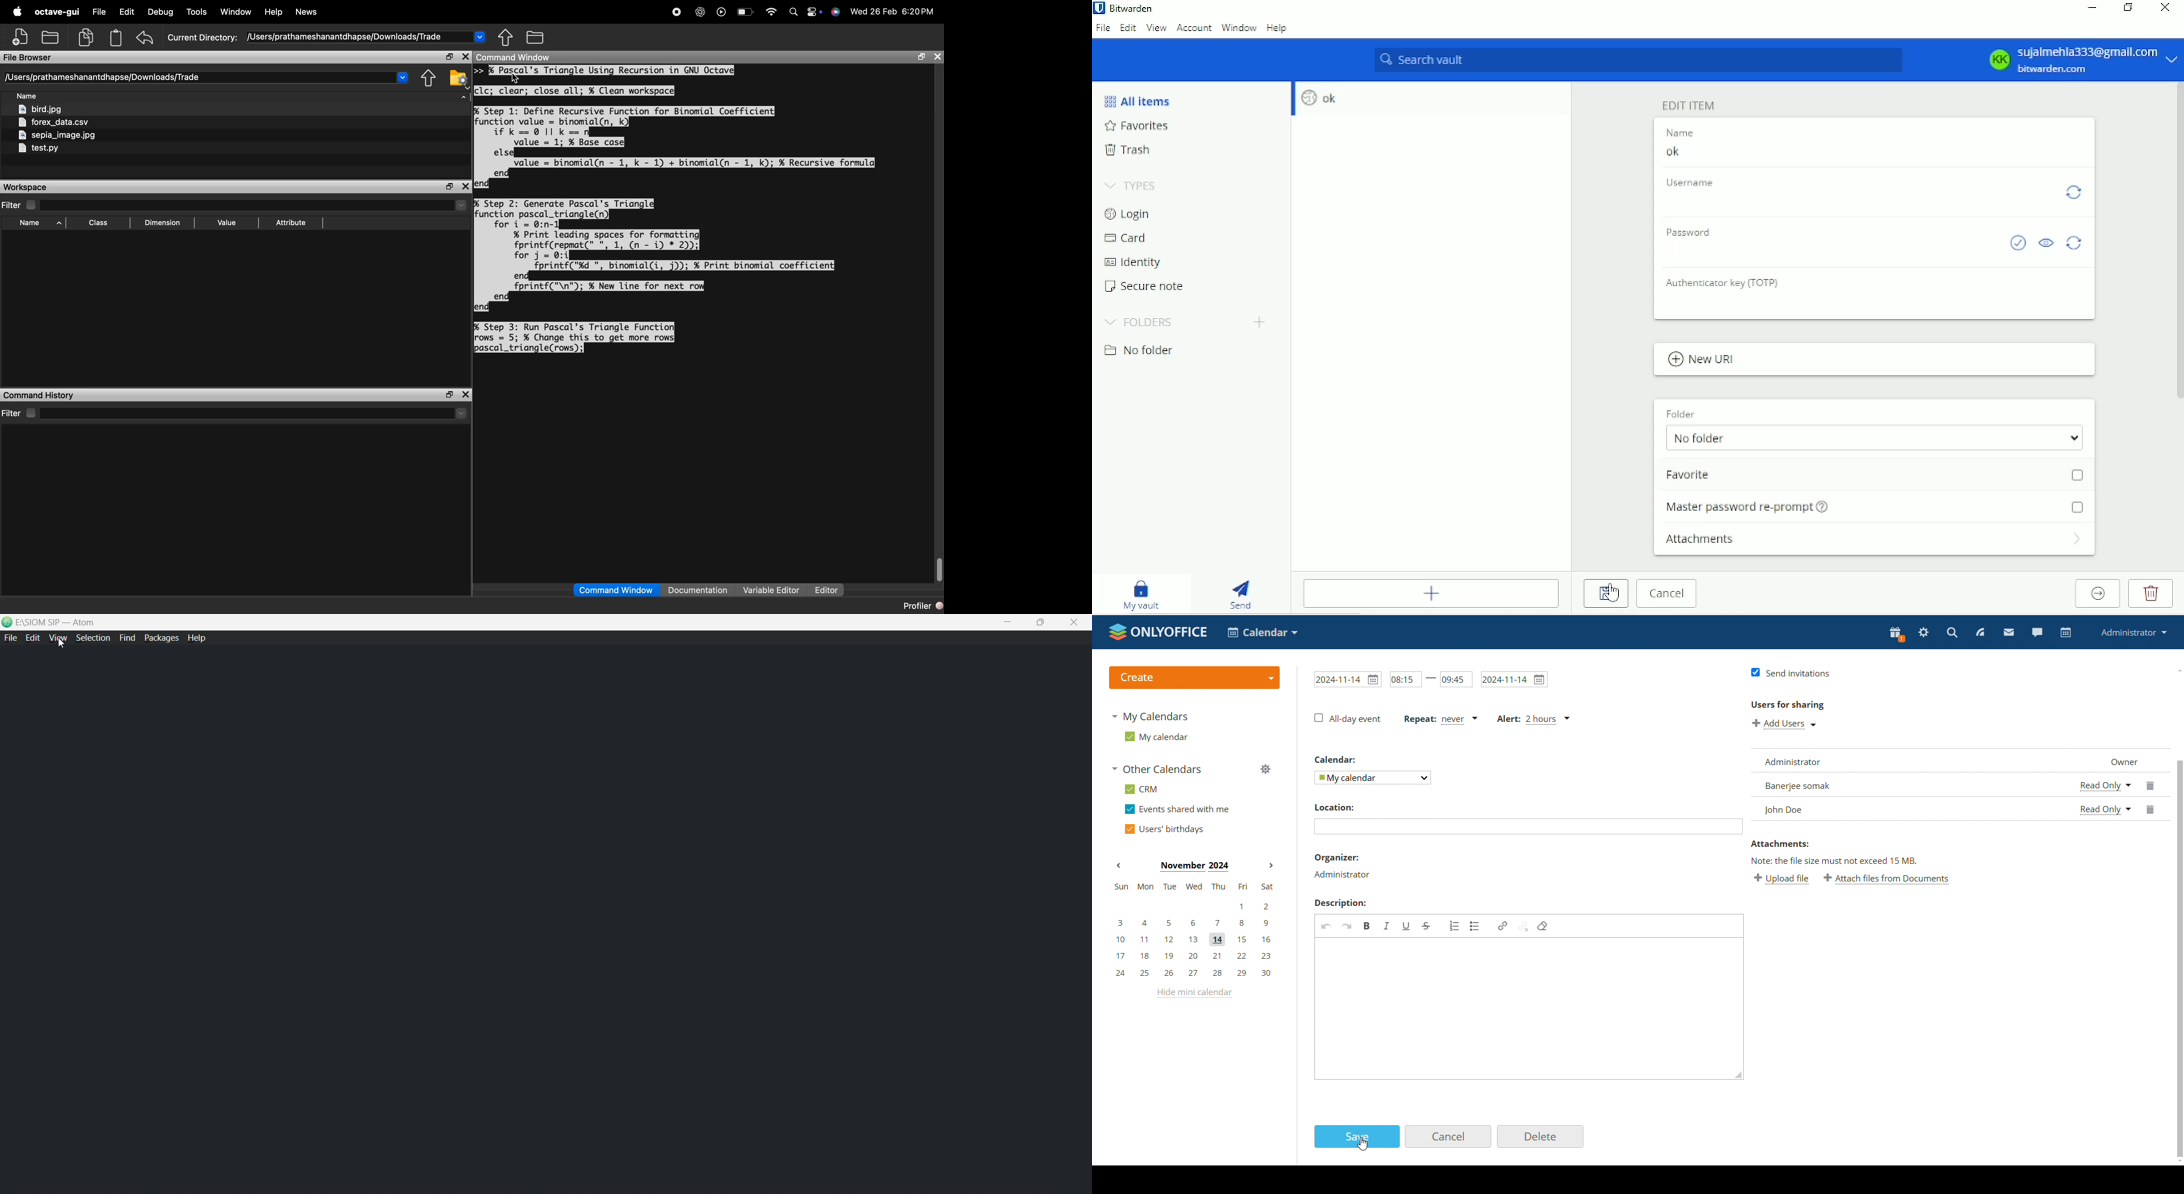  What do you see at coordinates (1126, 28) in the screenshot?
I see `Edit` at bounding box center [1126, 28].